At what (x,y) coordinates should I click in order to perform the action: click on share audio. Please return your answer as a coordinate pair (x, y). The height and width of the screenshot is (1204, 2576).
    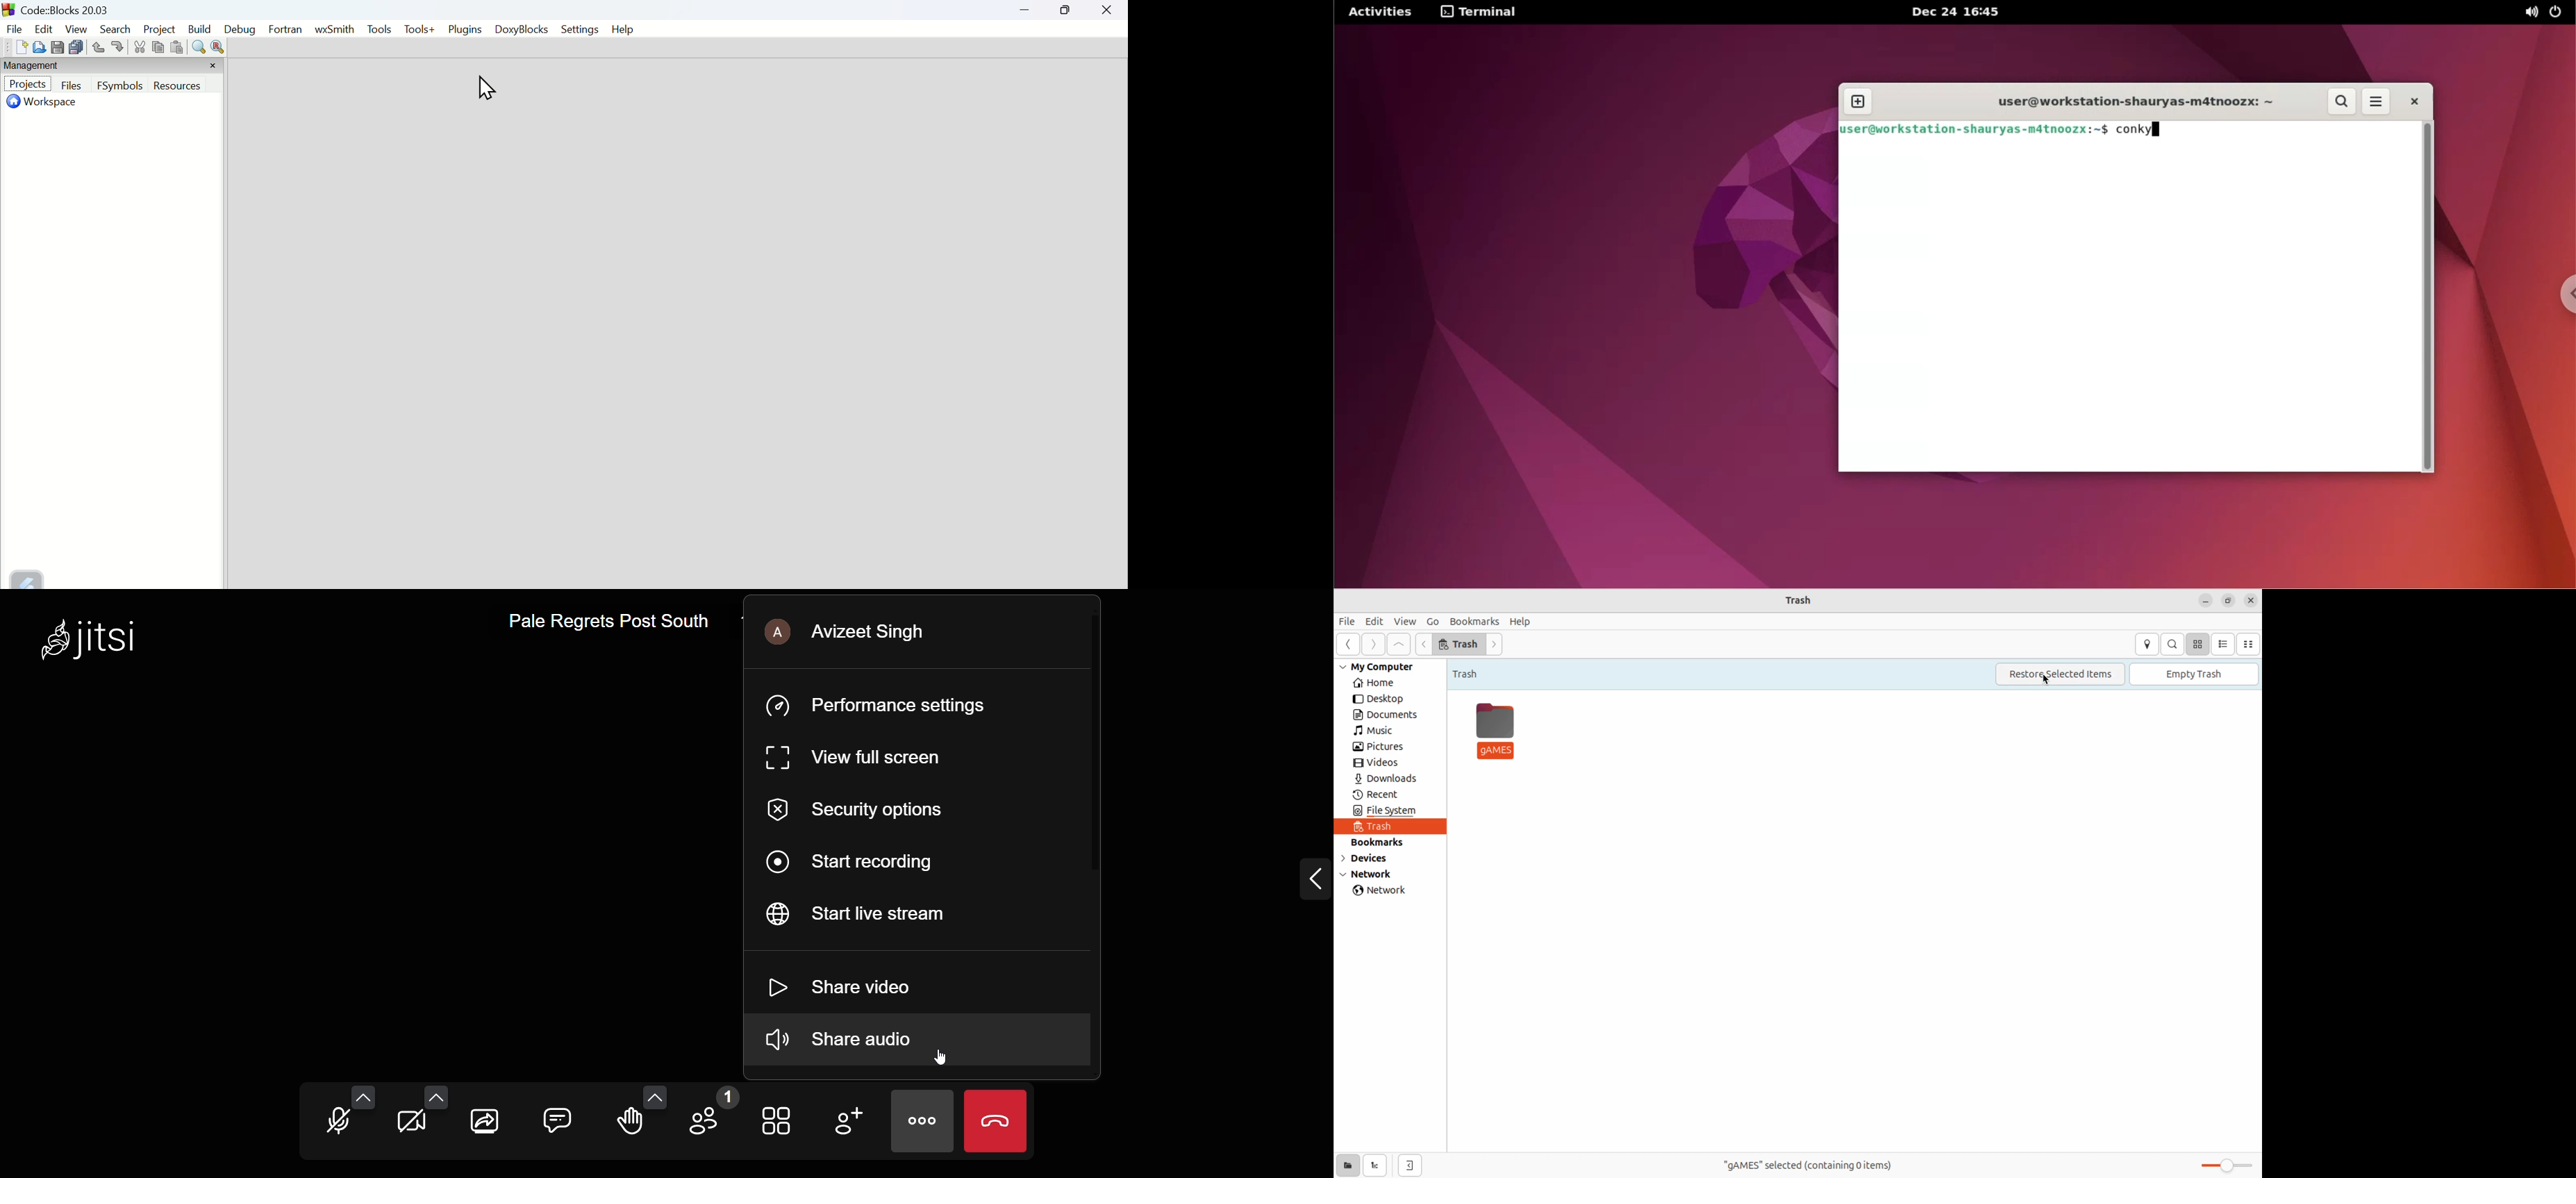
    Looking at the image, I should click on (897, 1045).